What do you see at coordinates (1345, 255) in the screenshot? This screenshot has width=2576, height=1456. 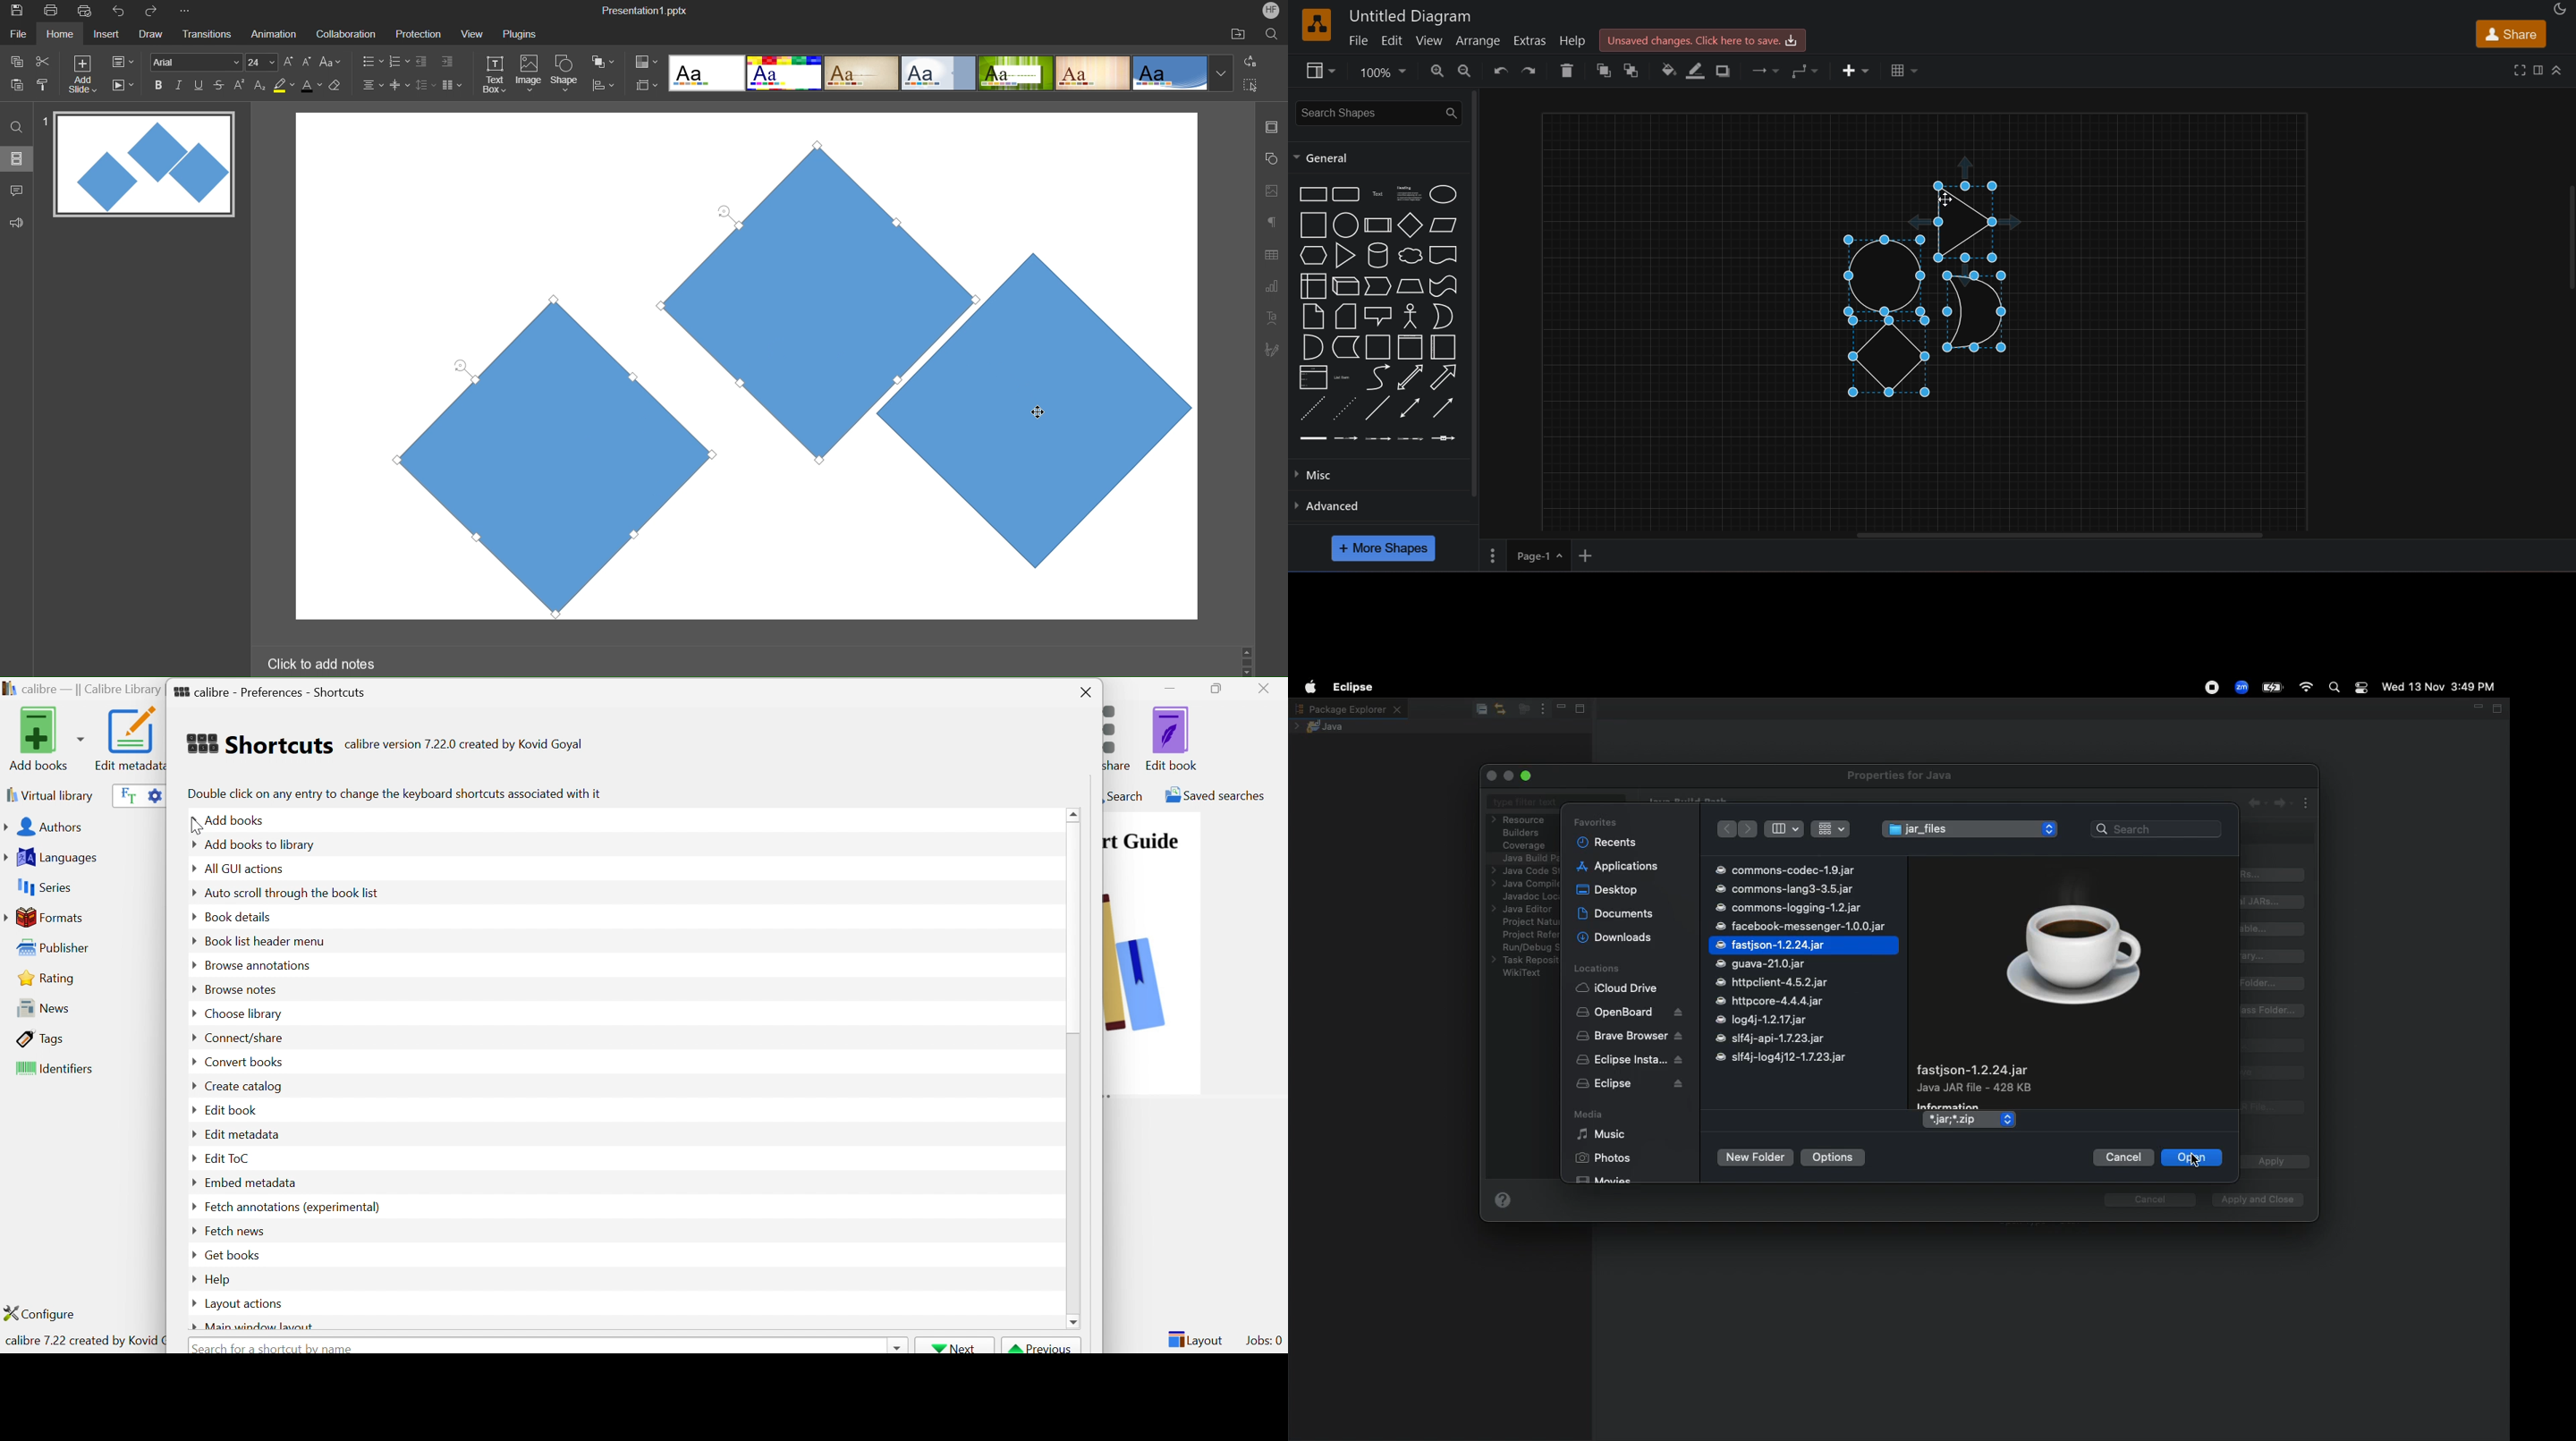 I see `triangle` at bounding box center [1345, 255].